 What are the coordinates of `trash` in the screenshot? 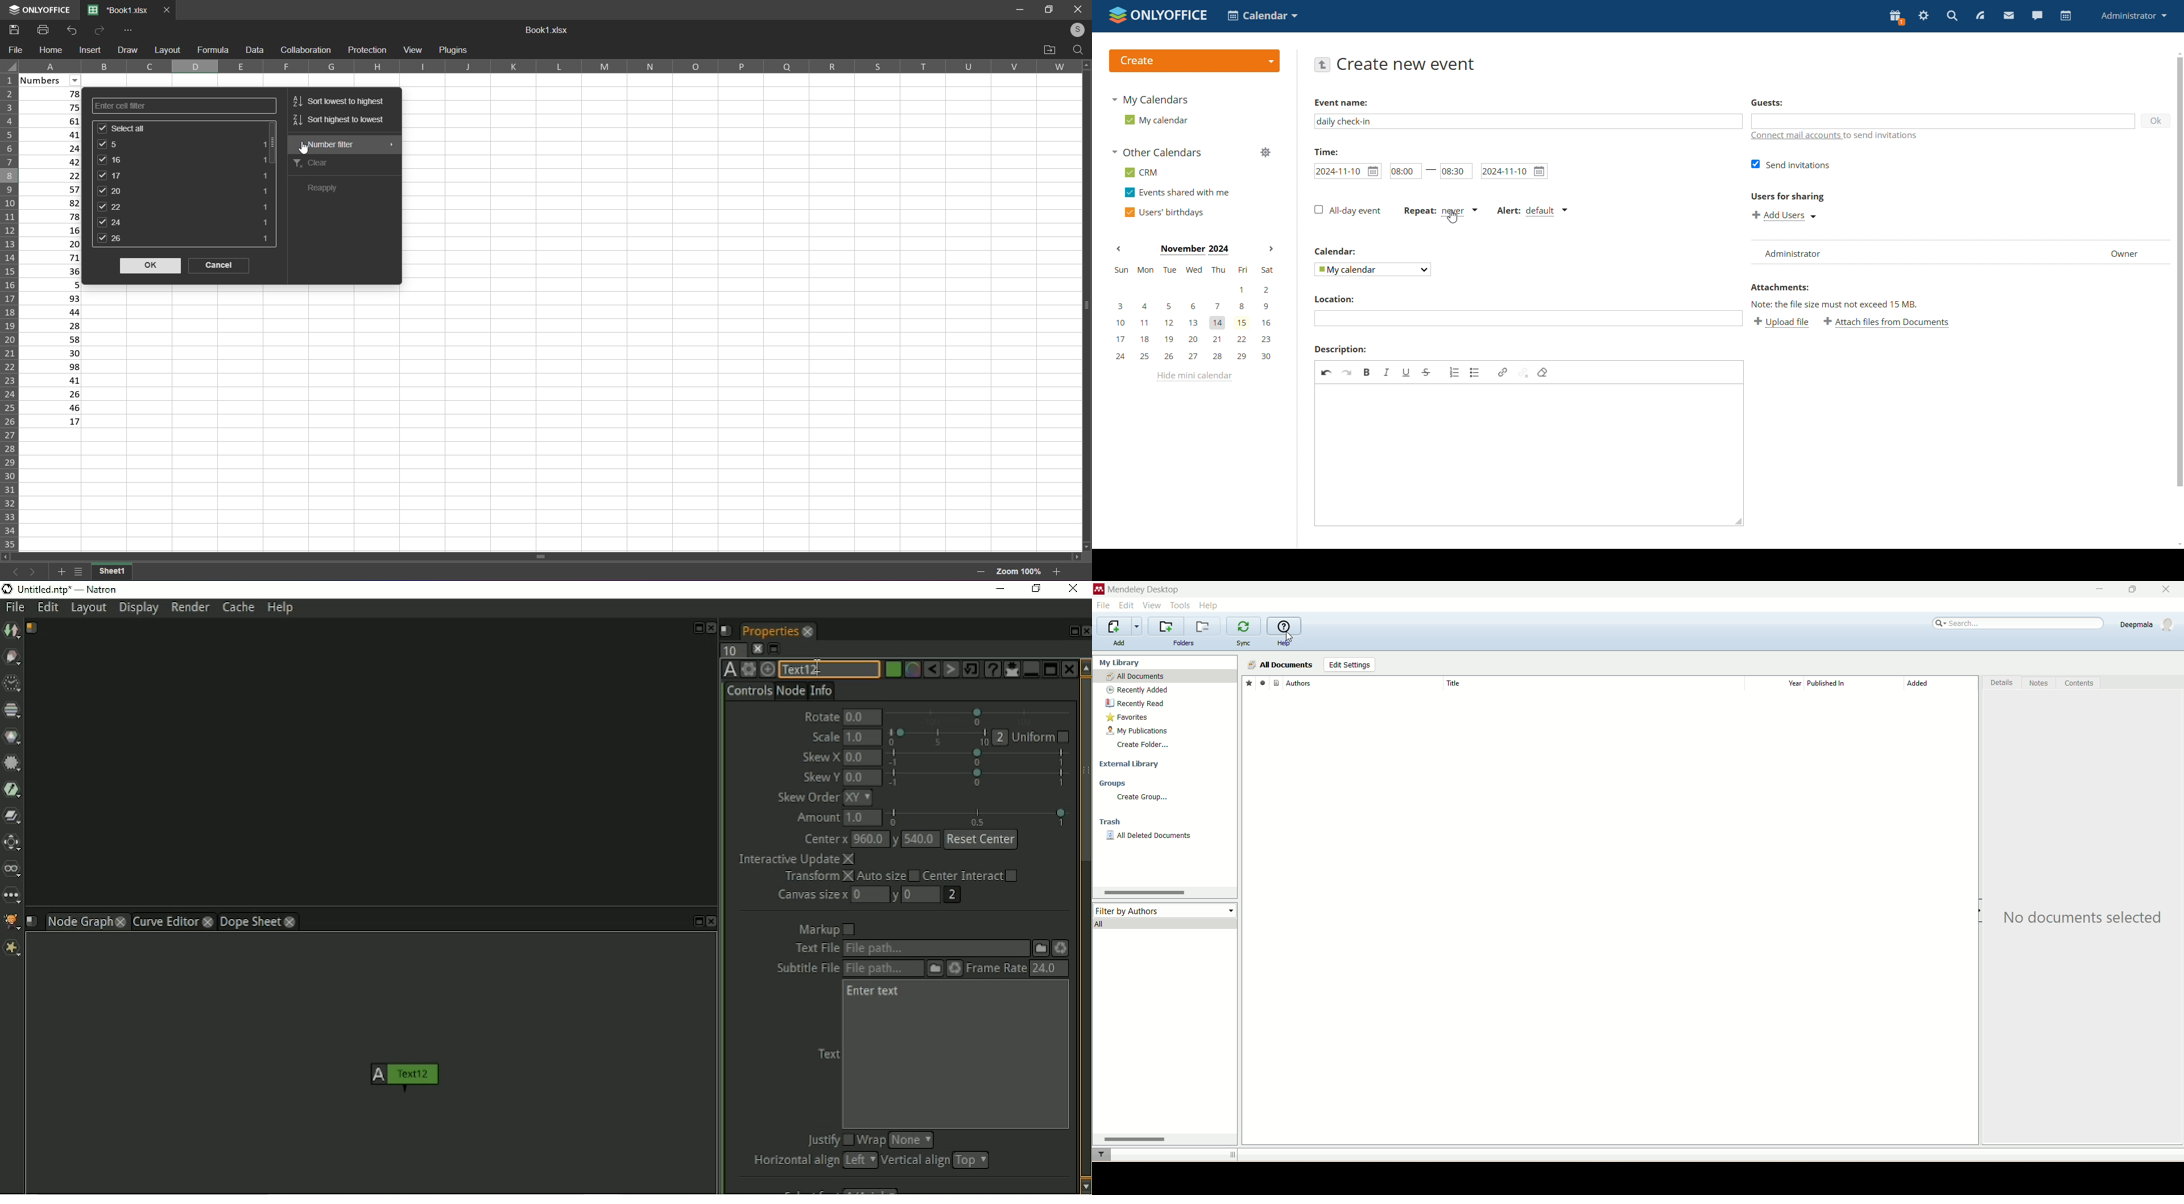 It's located at (1110, 822).